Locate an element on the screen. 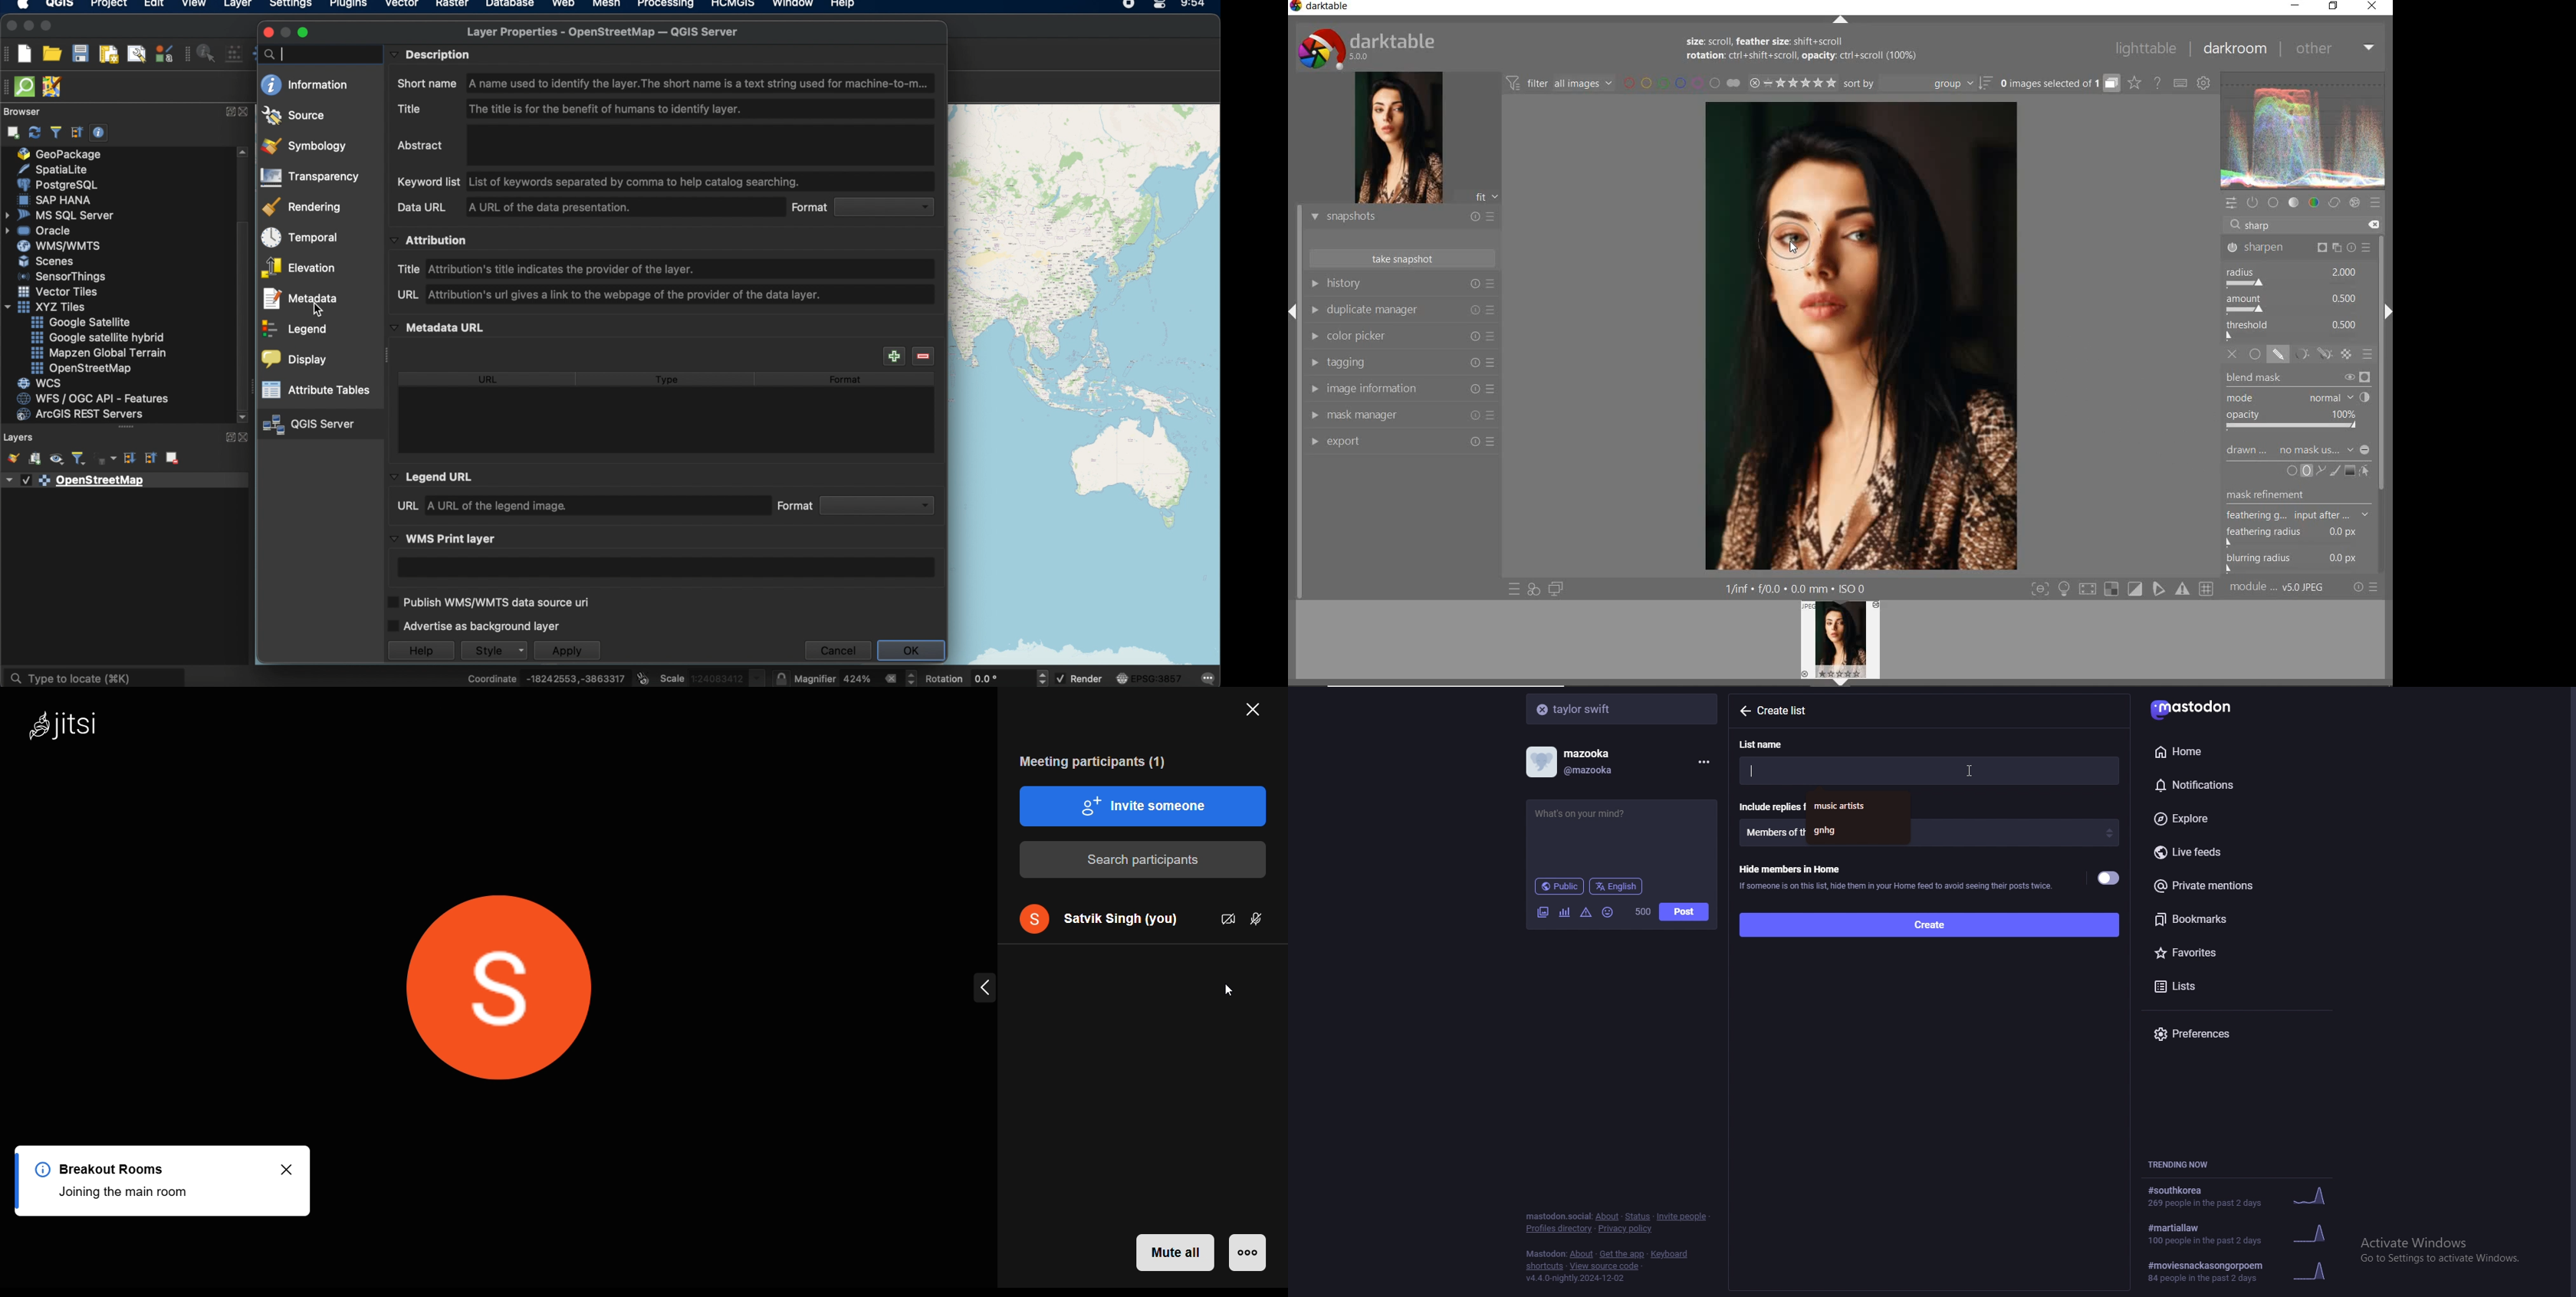 The width and height of the screenshot is (2576, 1316). warning is located at coordinates (1587, 912).